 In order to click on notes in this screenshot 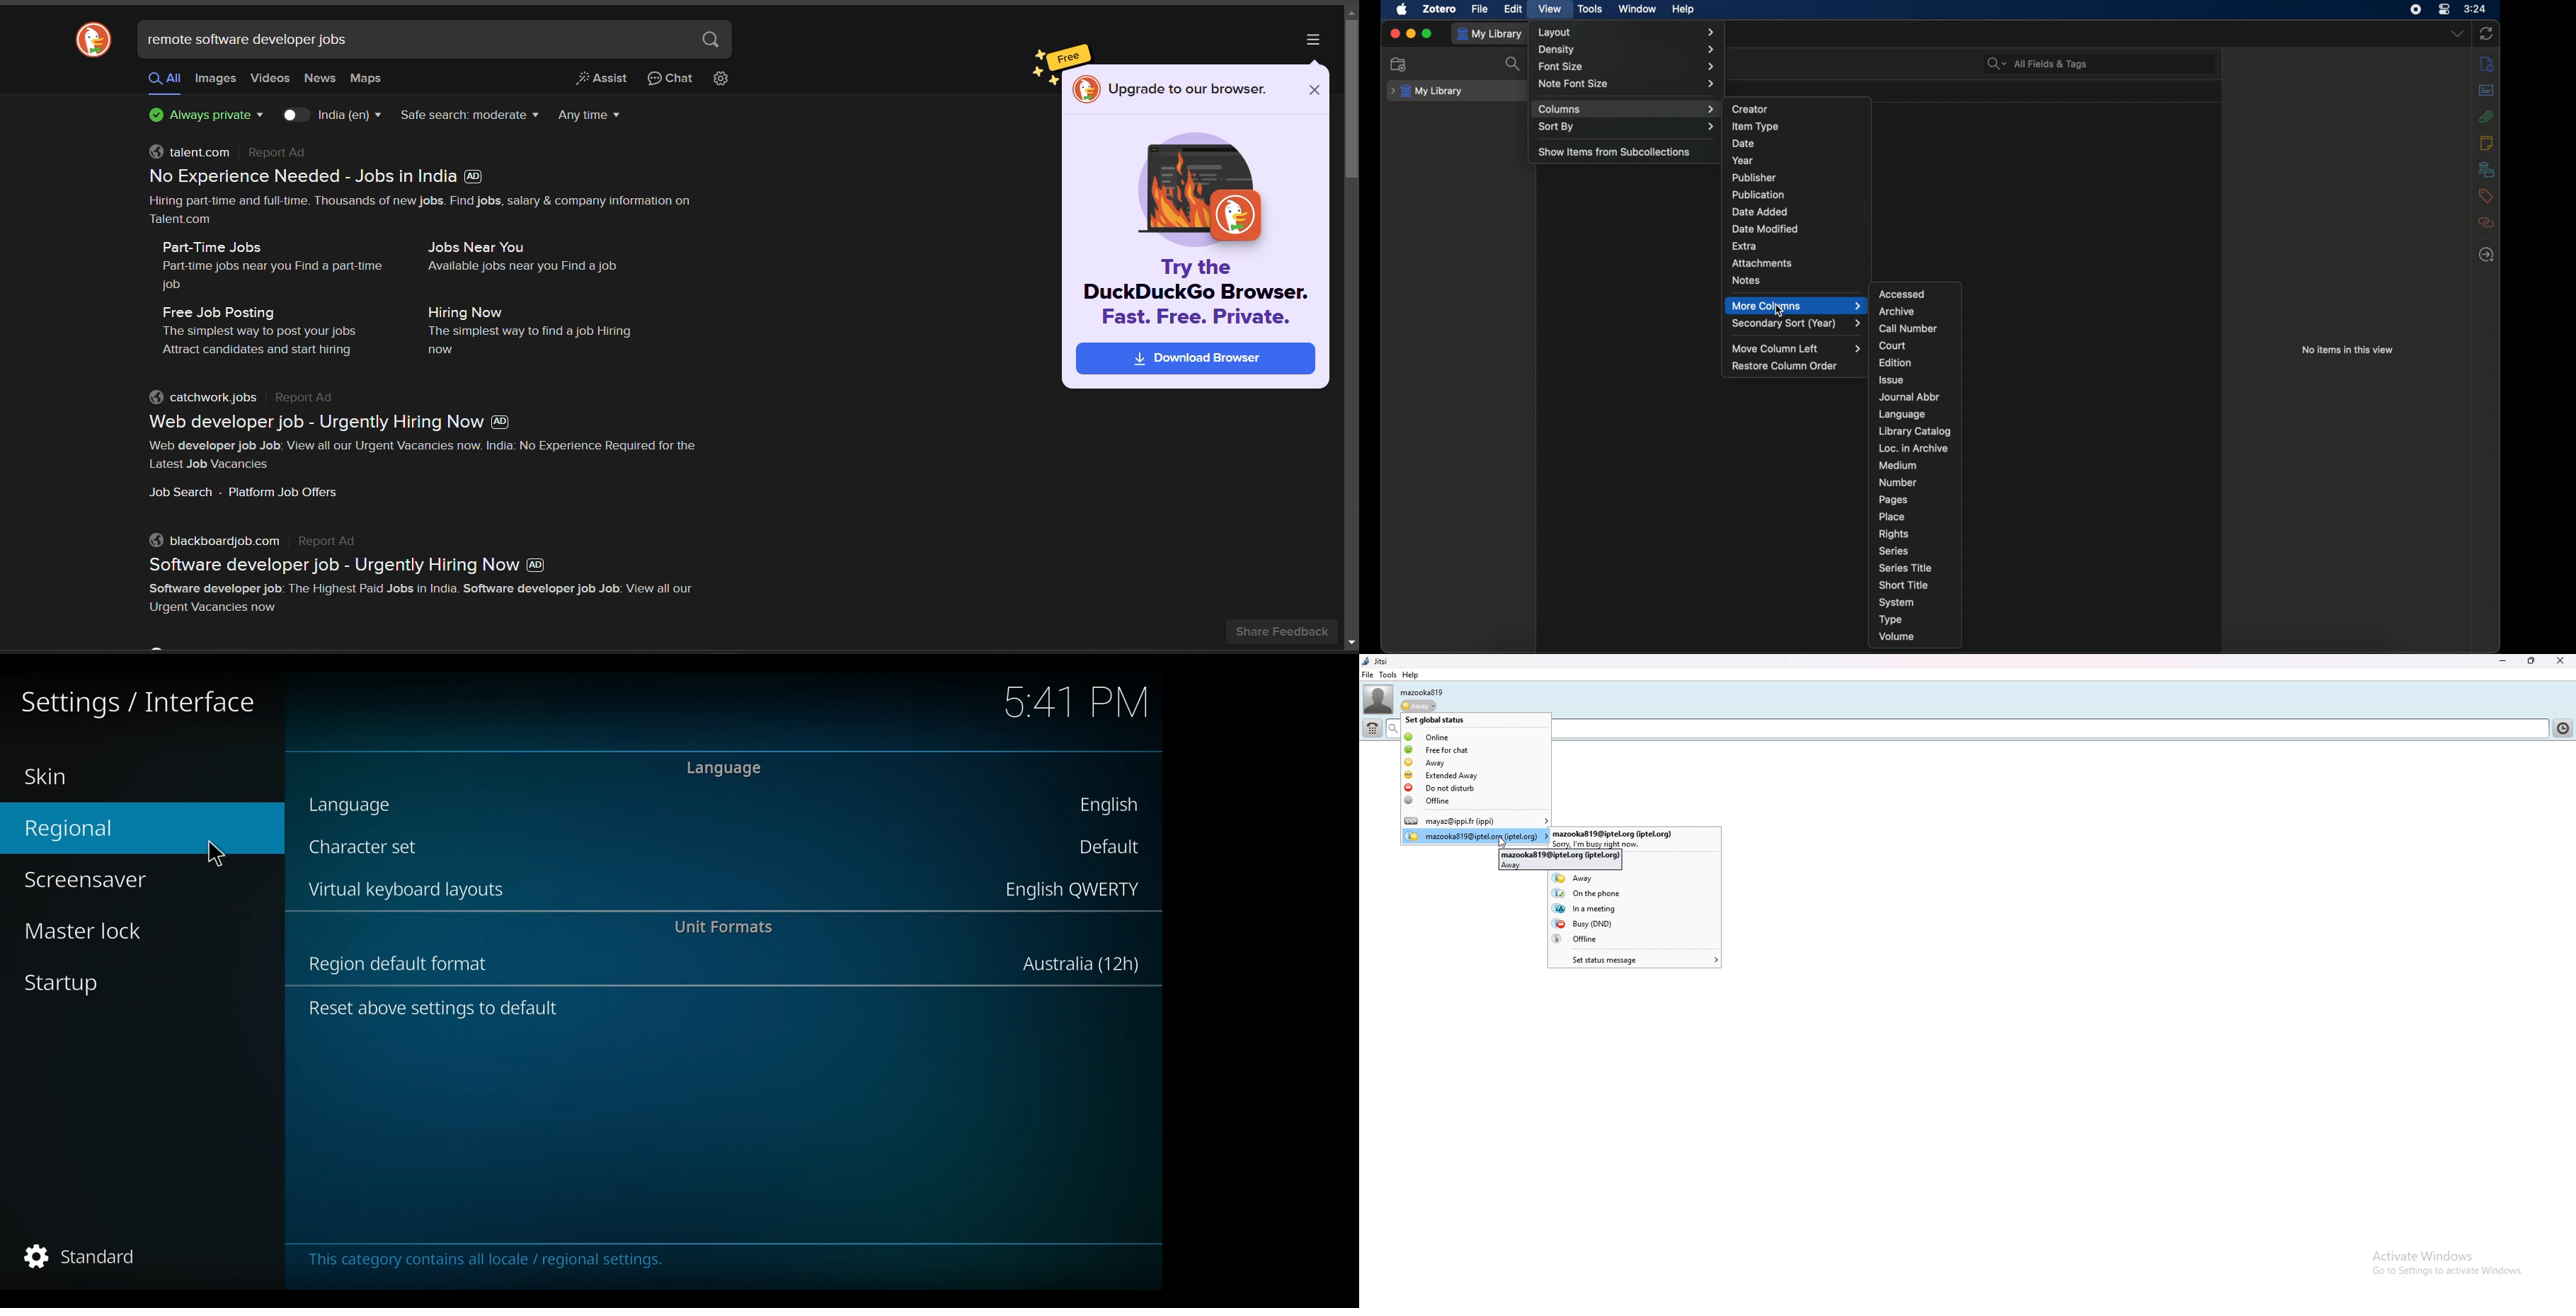, I will do `click(1747, 280)`.